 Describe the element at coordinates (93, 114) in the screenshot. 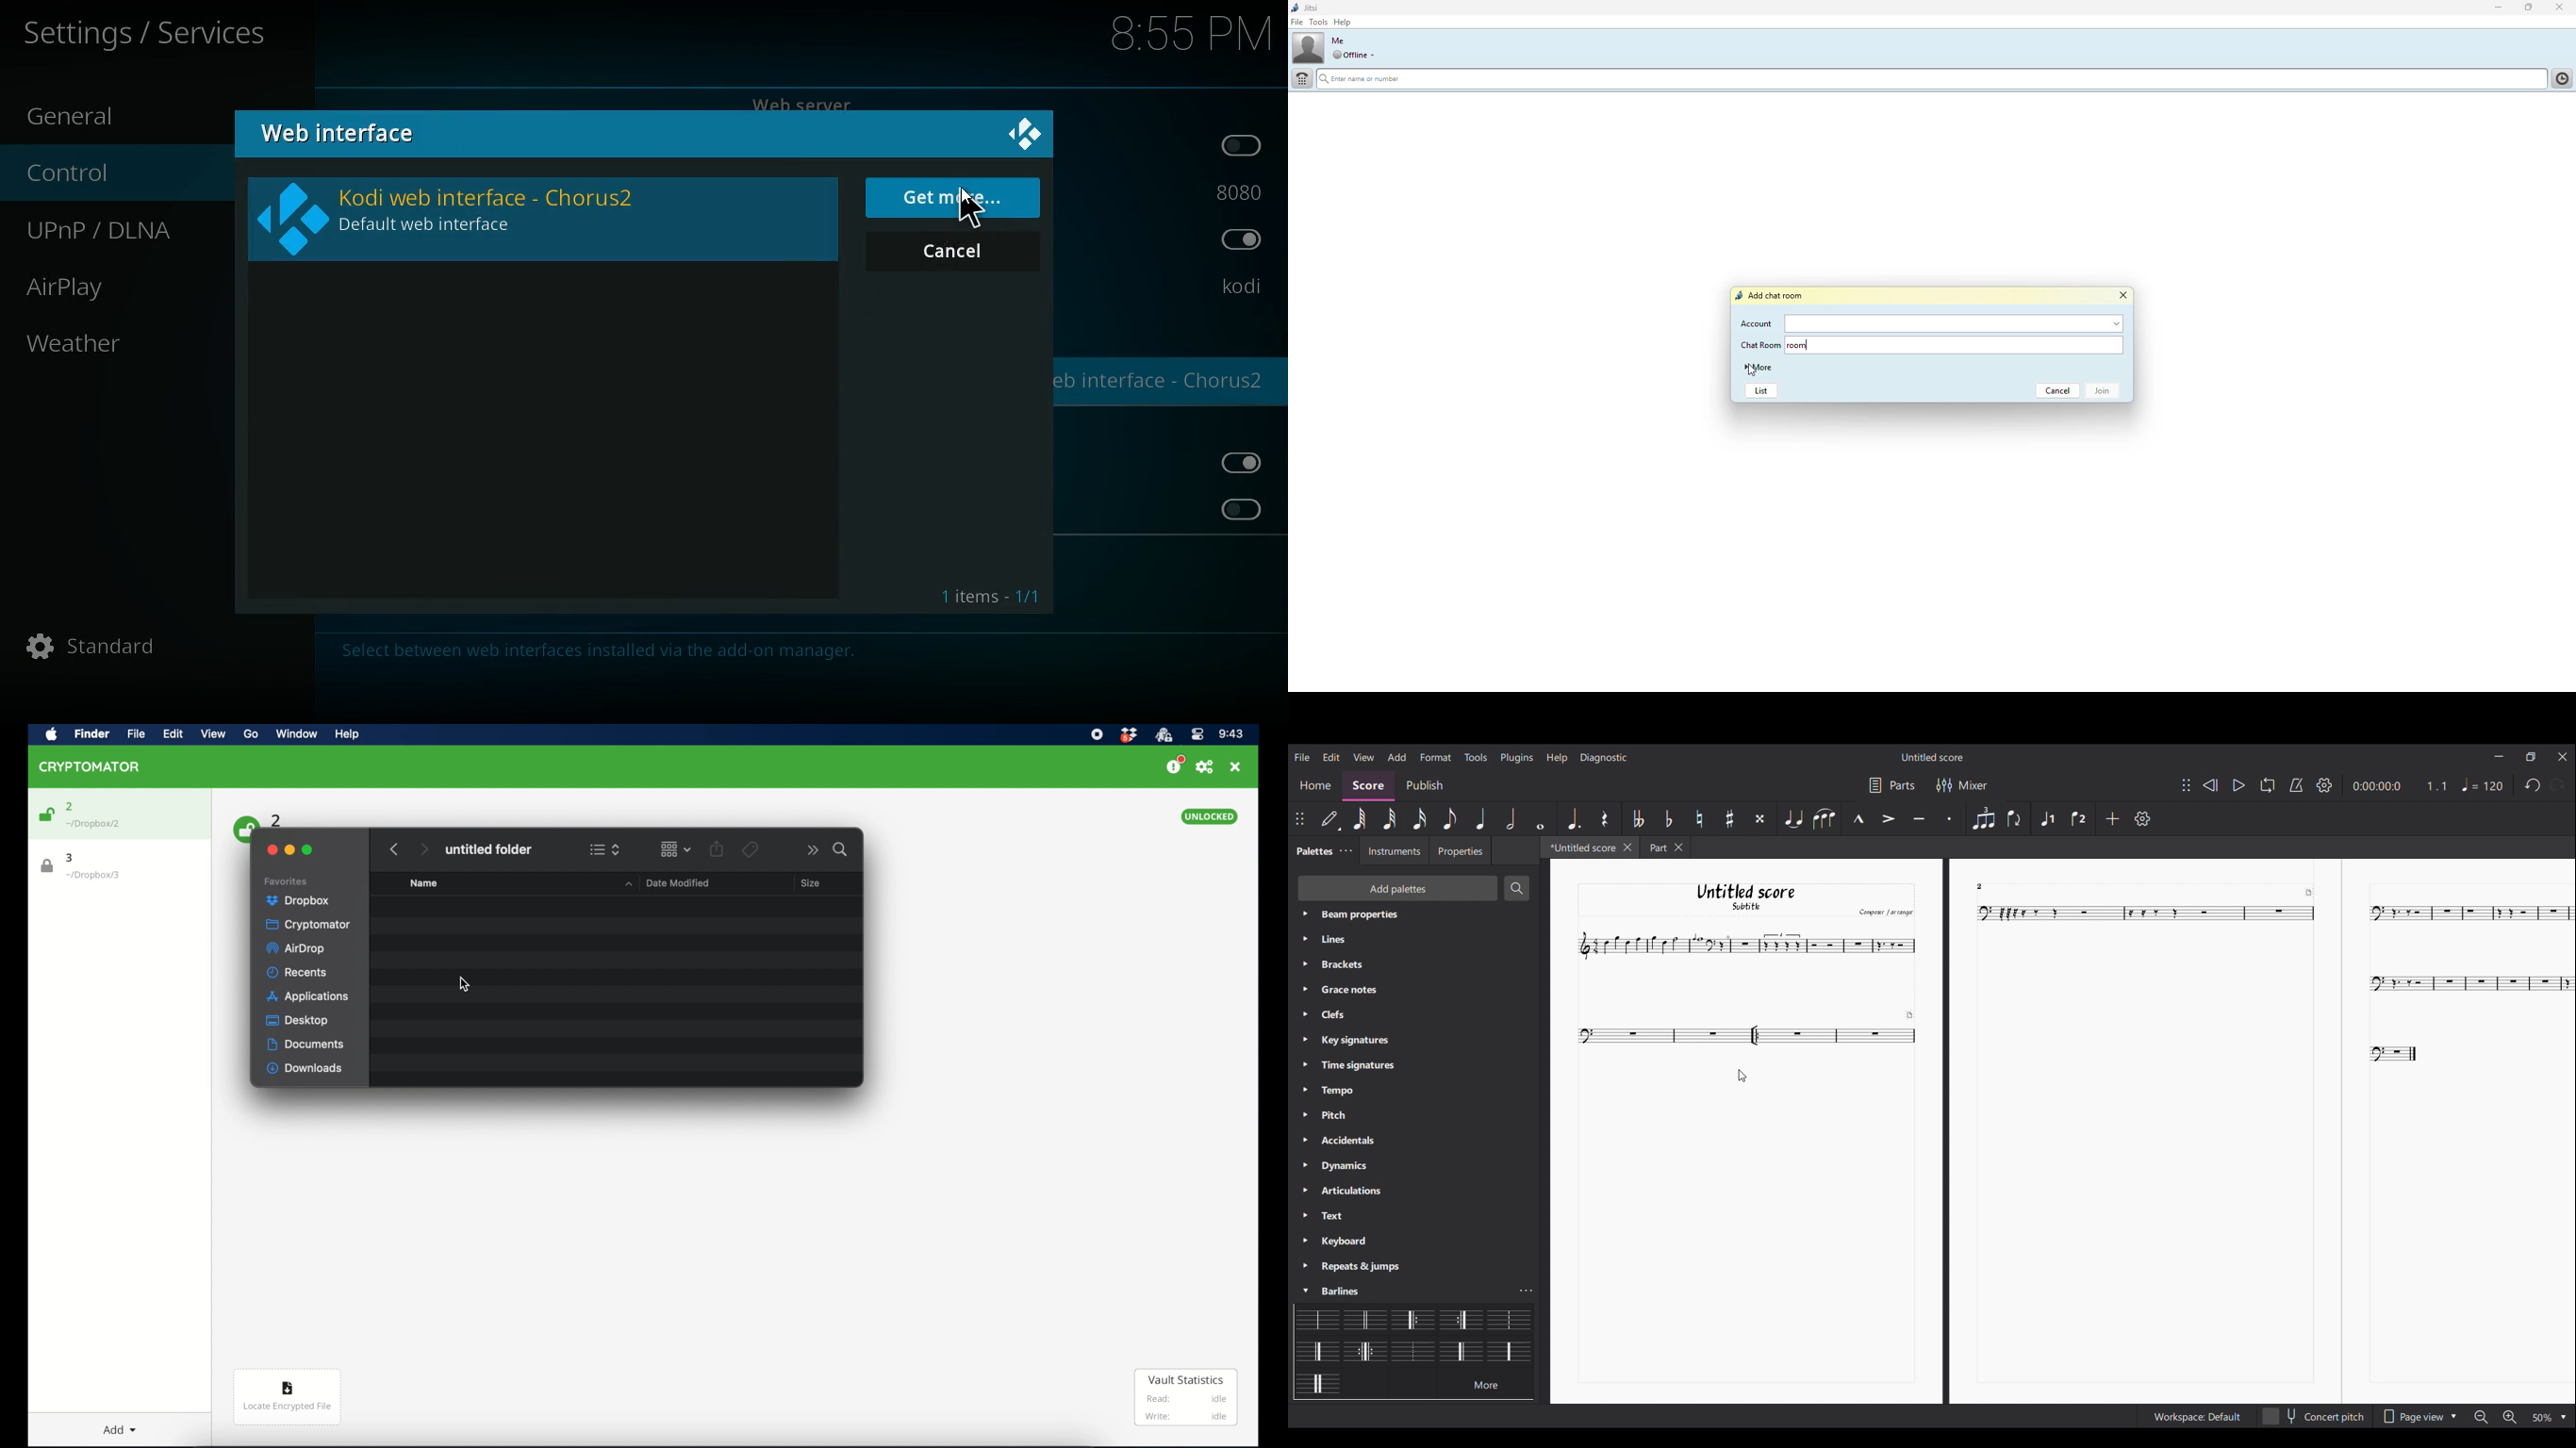

I see `General` at that location.